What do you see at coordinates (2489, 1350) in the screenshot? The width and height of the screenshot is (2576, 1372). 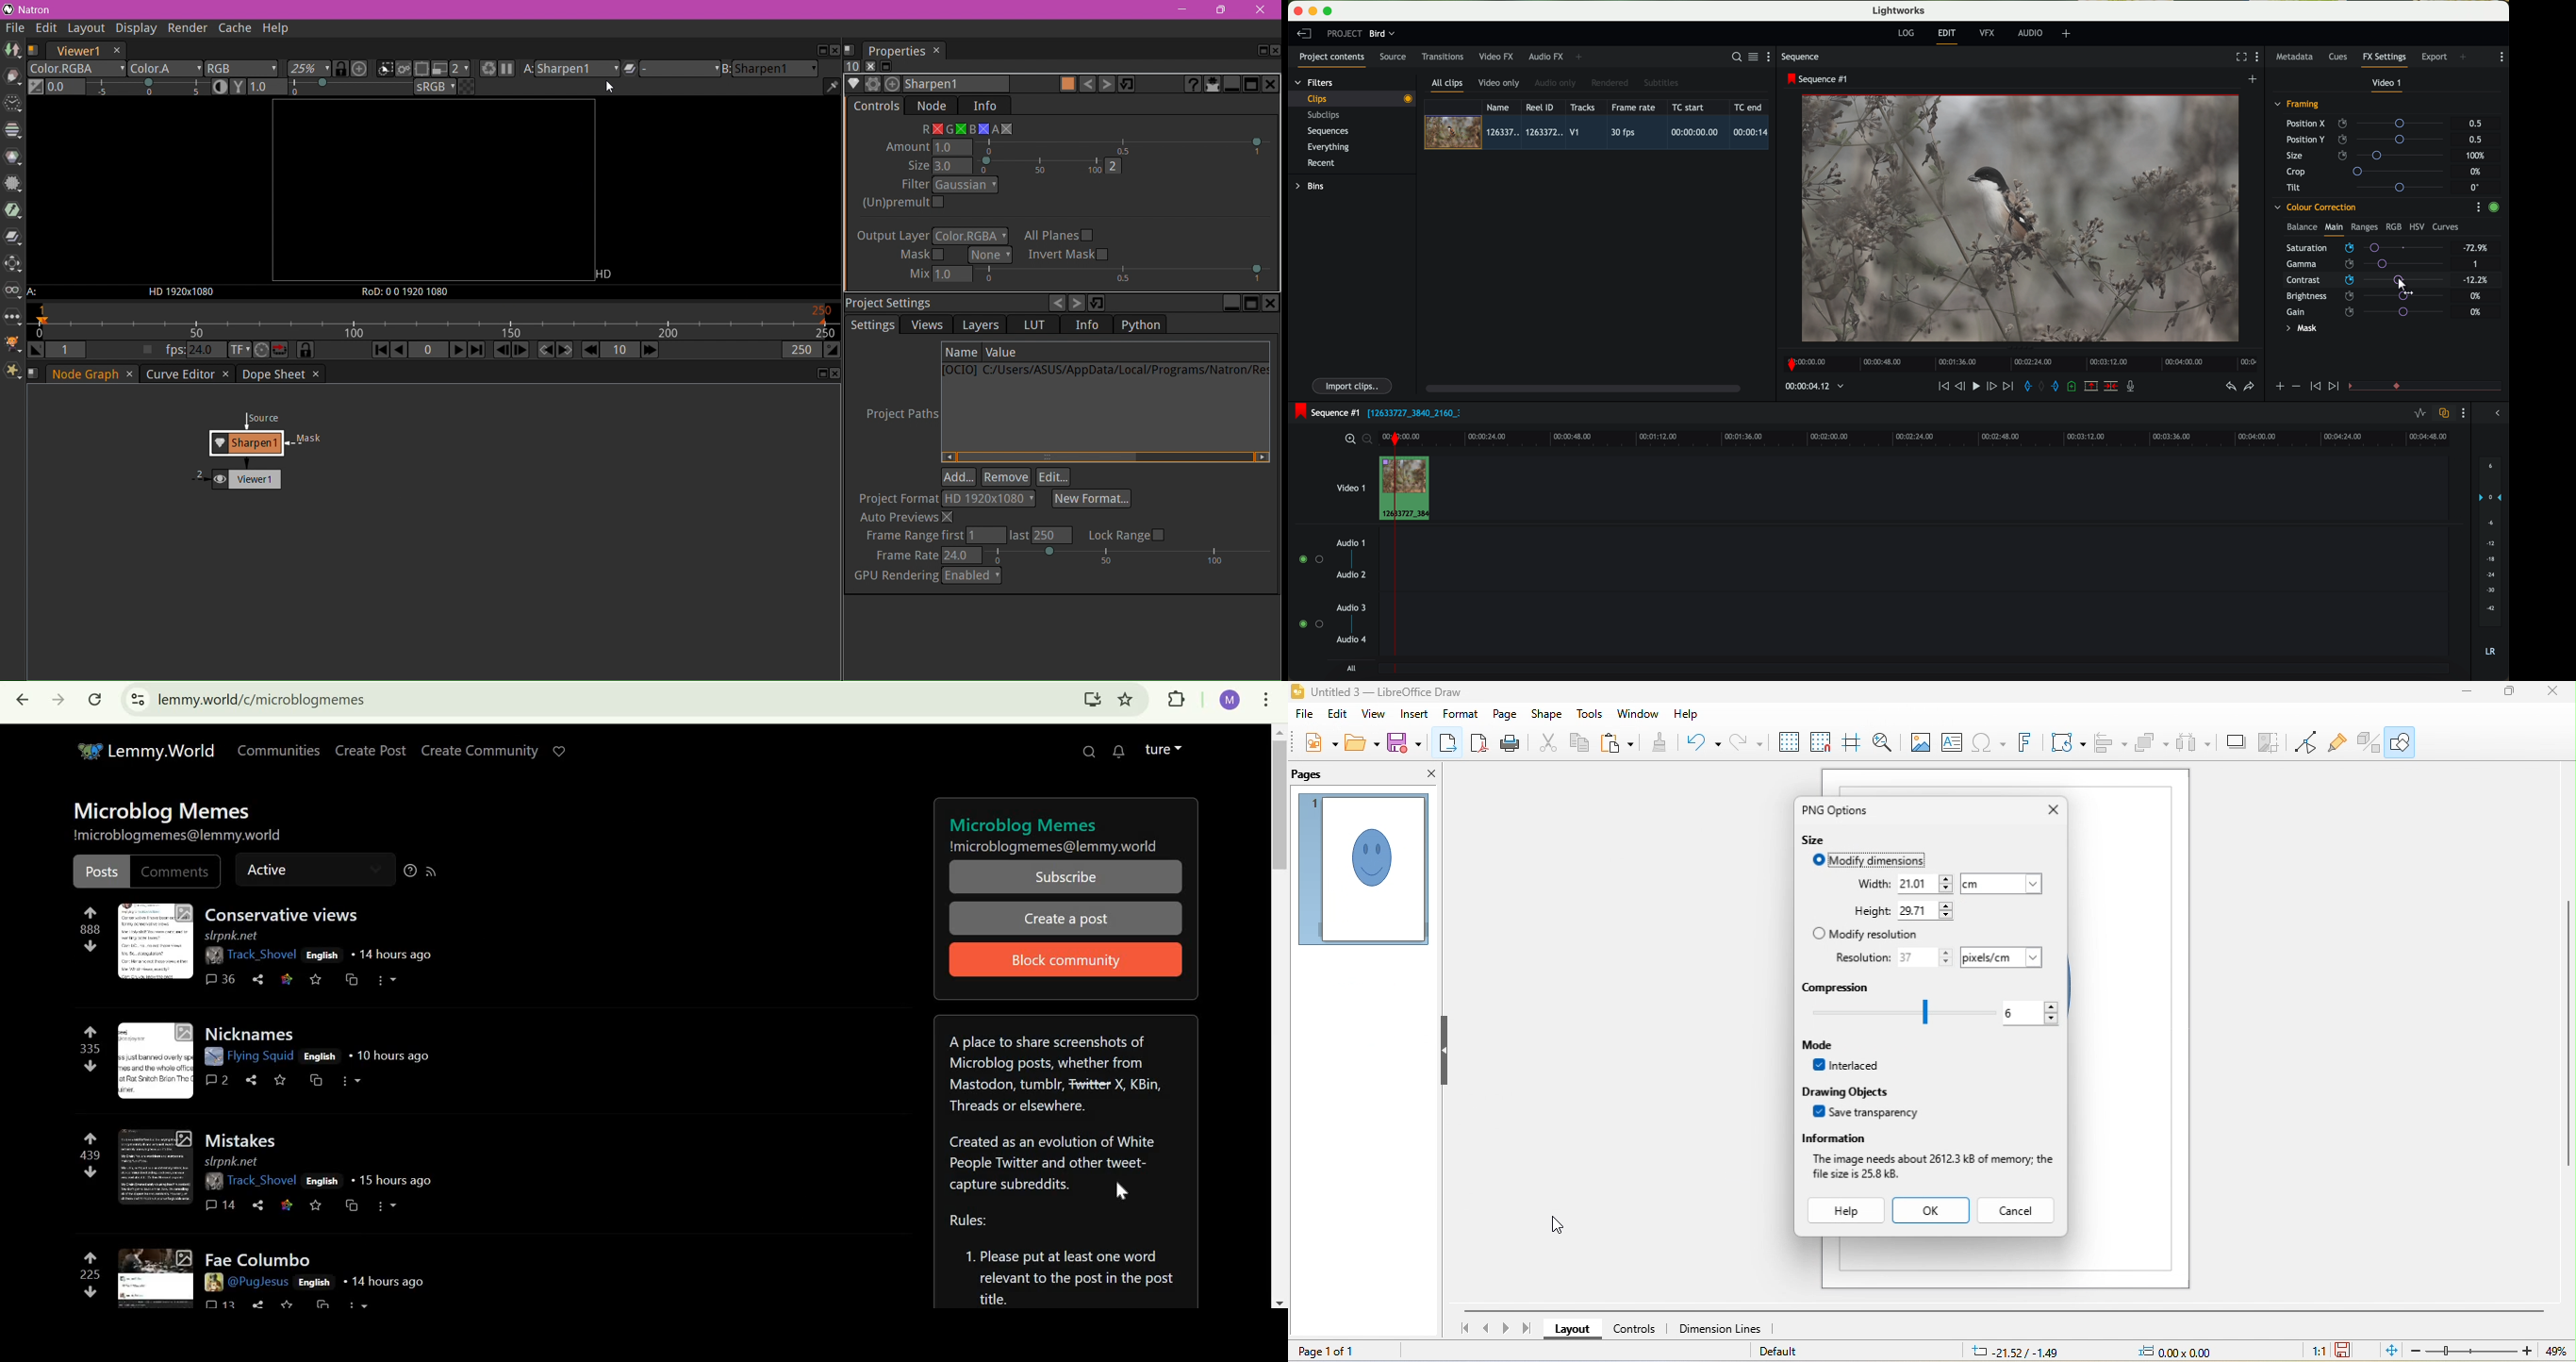 I see `zoom` at bounding box center [2489, 1350].